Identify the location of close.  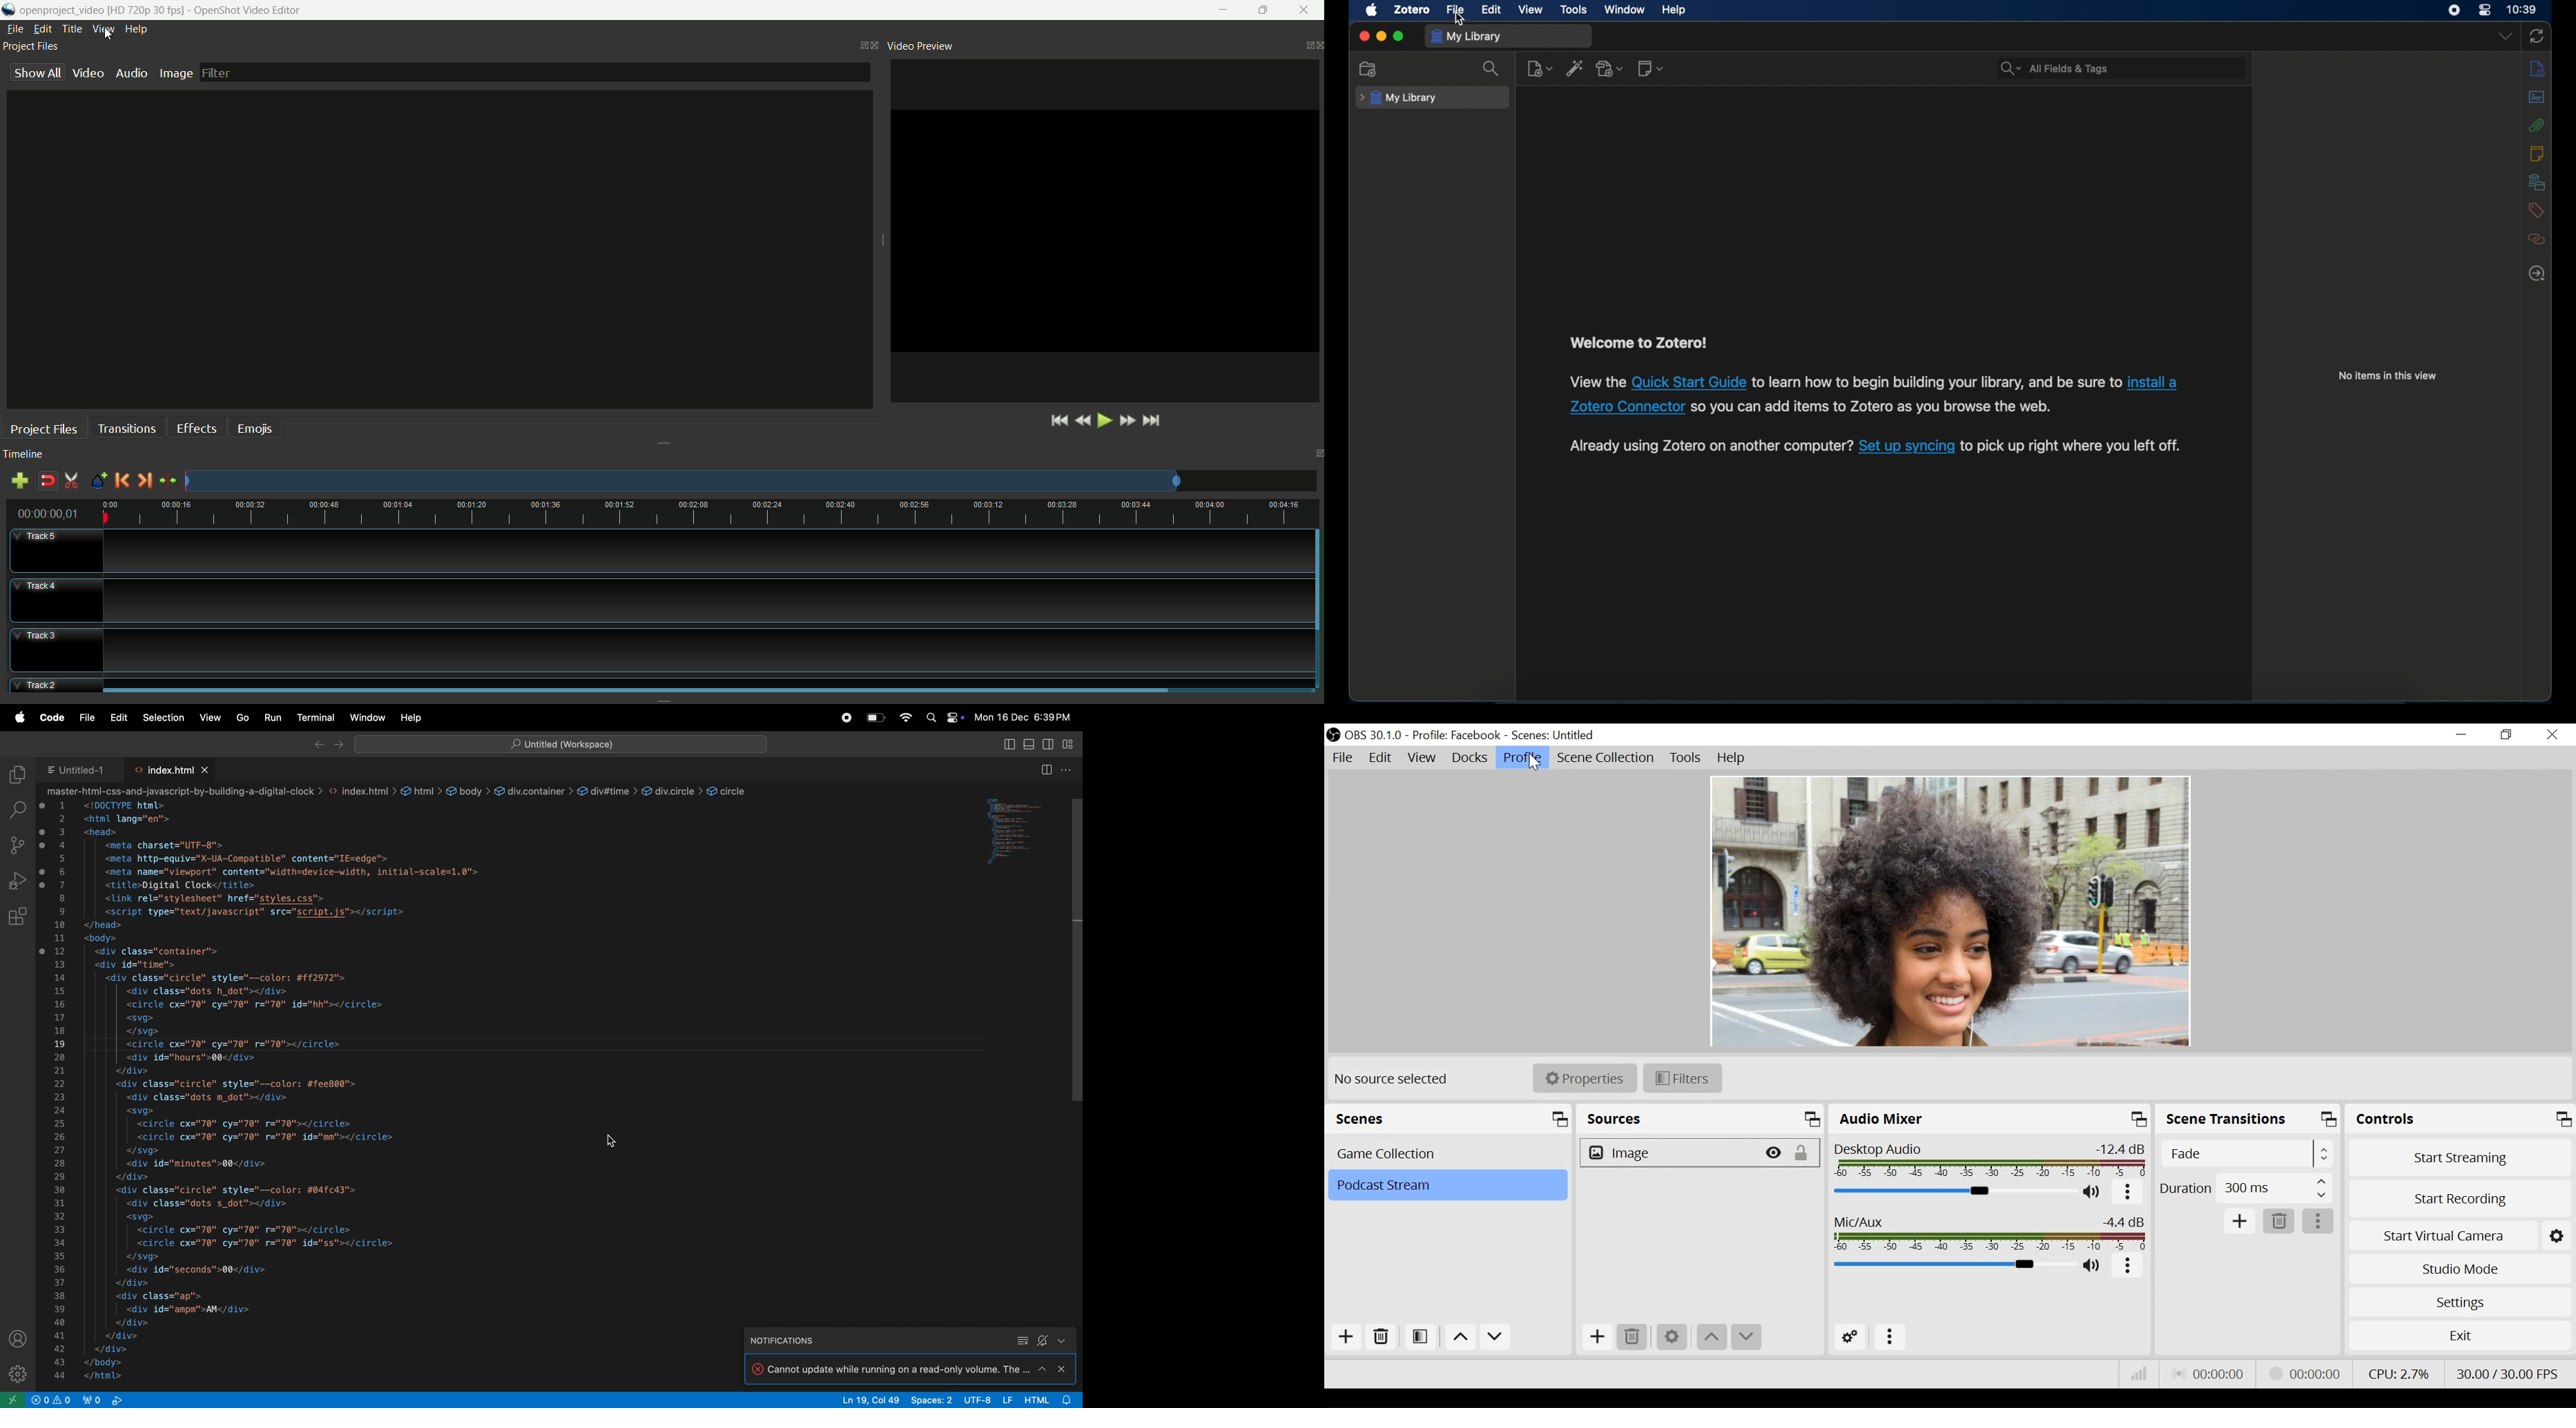
(1363, 36).